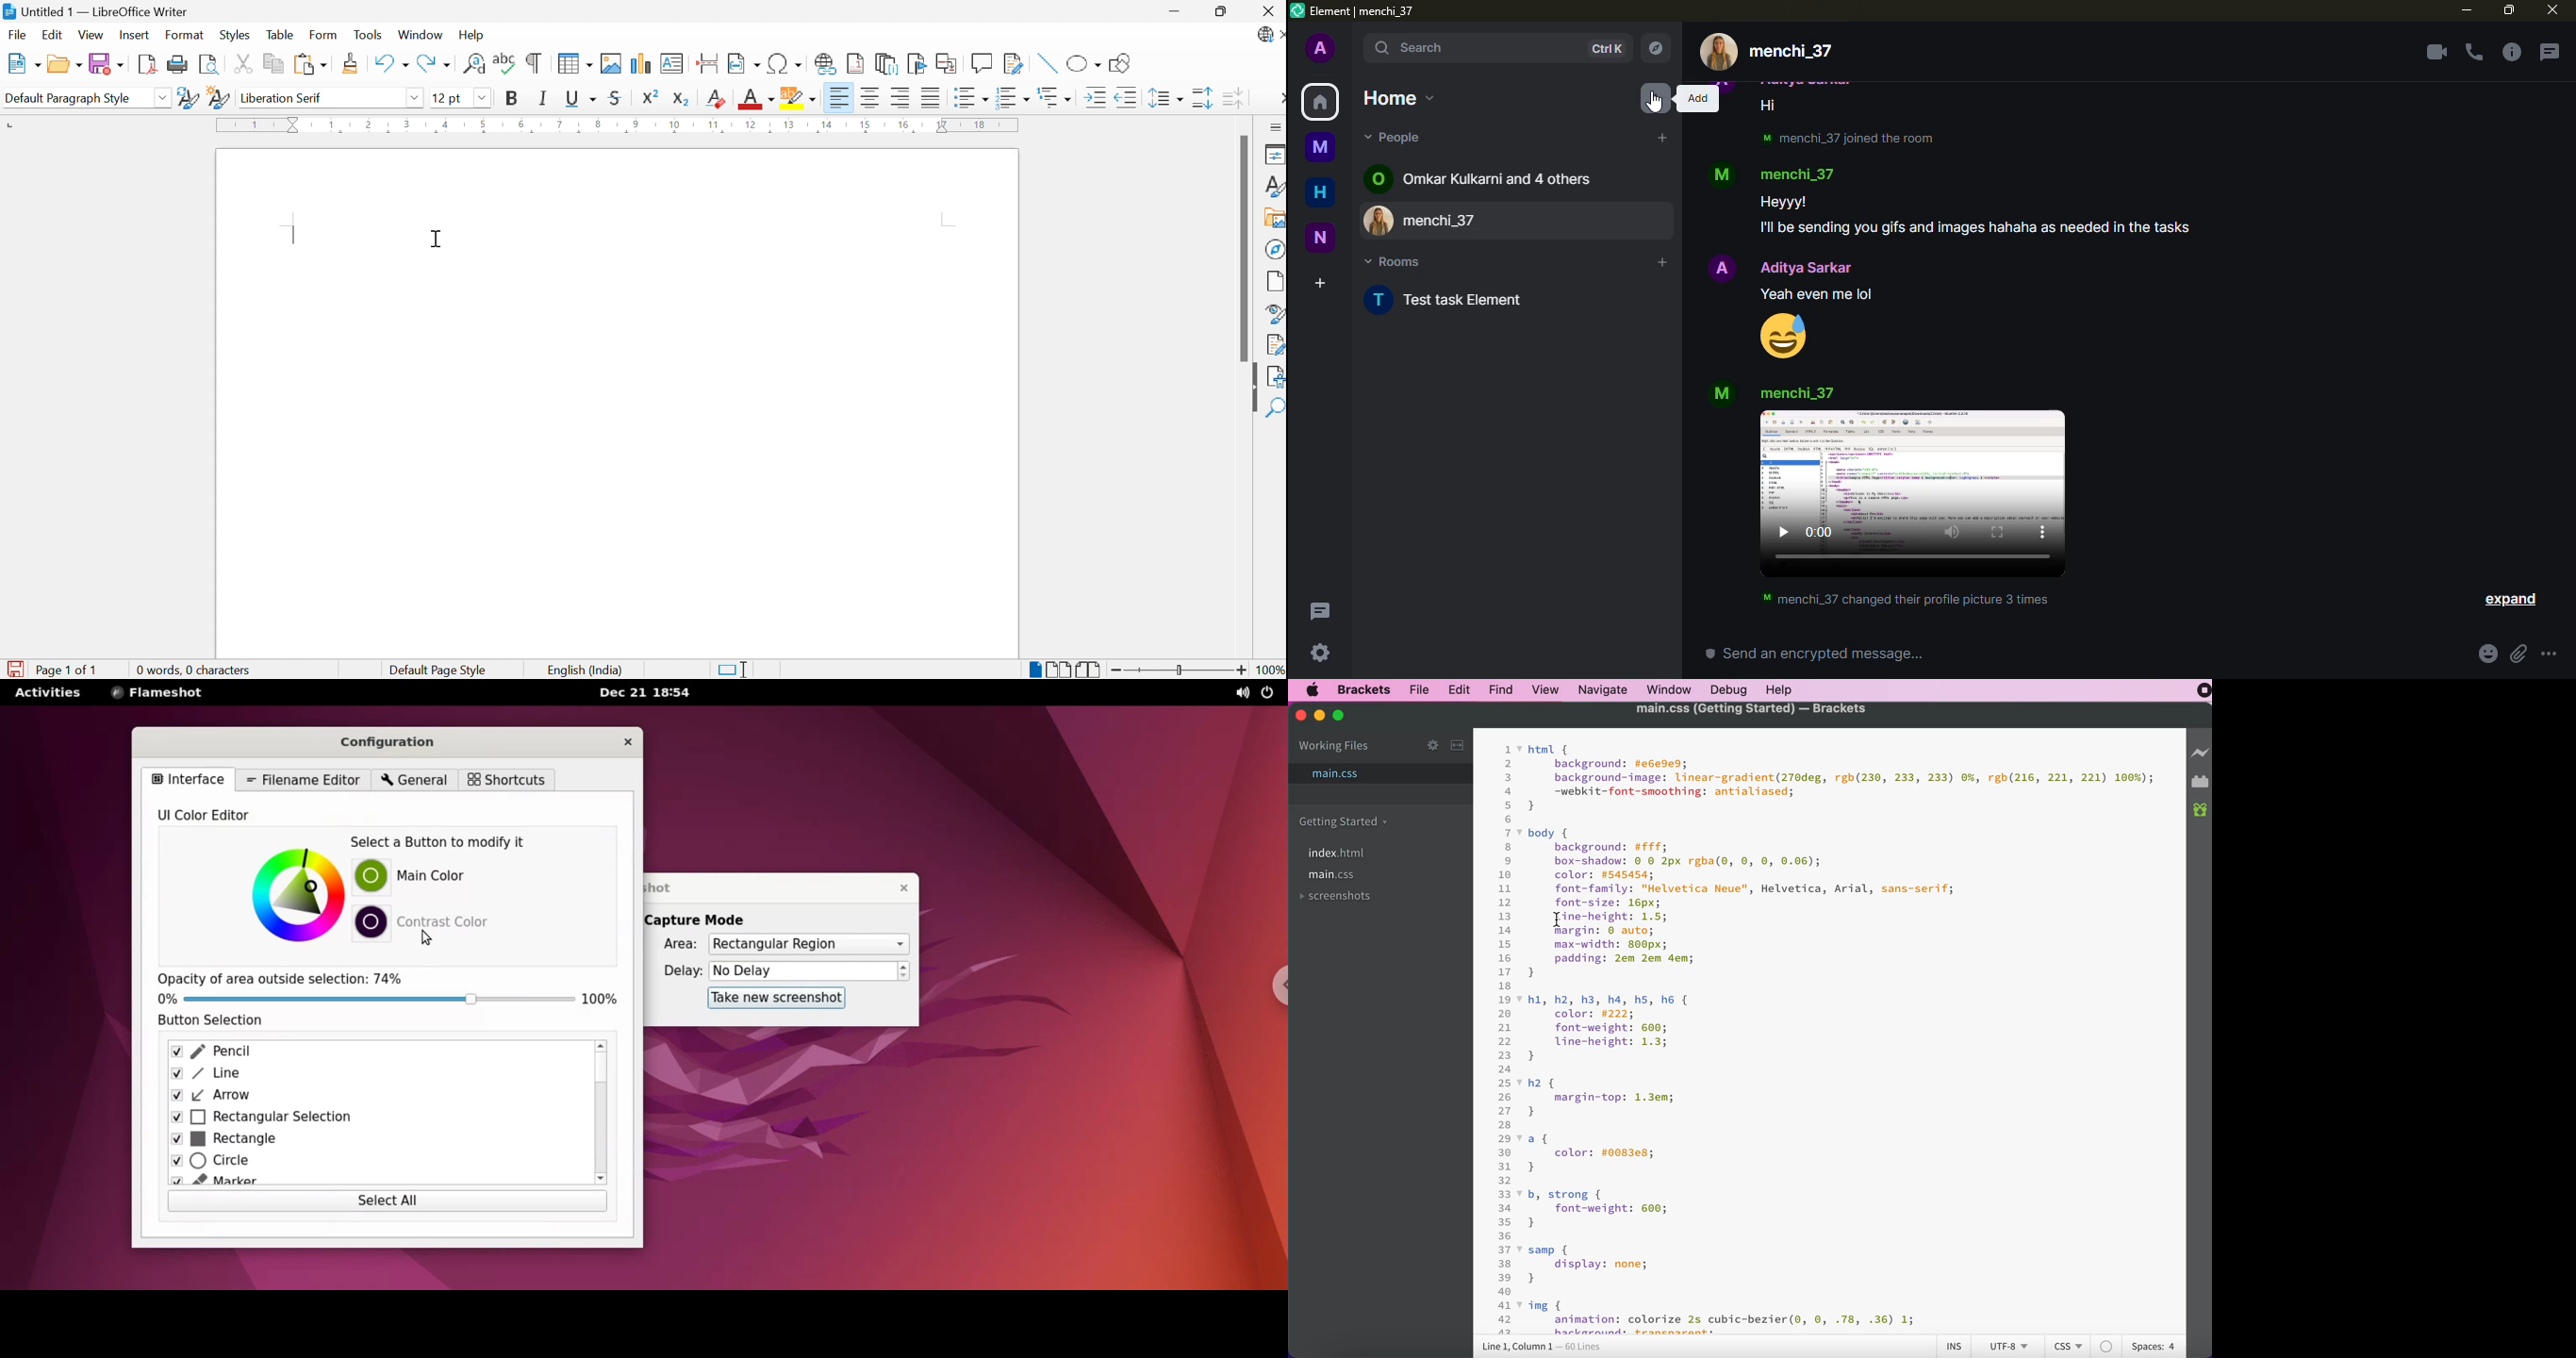  I want to click on Element | menchi_37, so click(1362, 11).